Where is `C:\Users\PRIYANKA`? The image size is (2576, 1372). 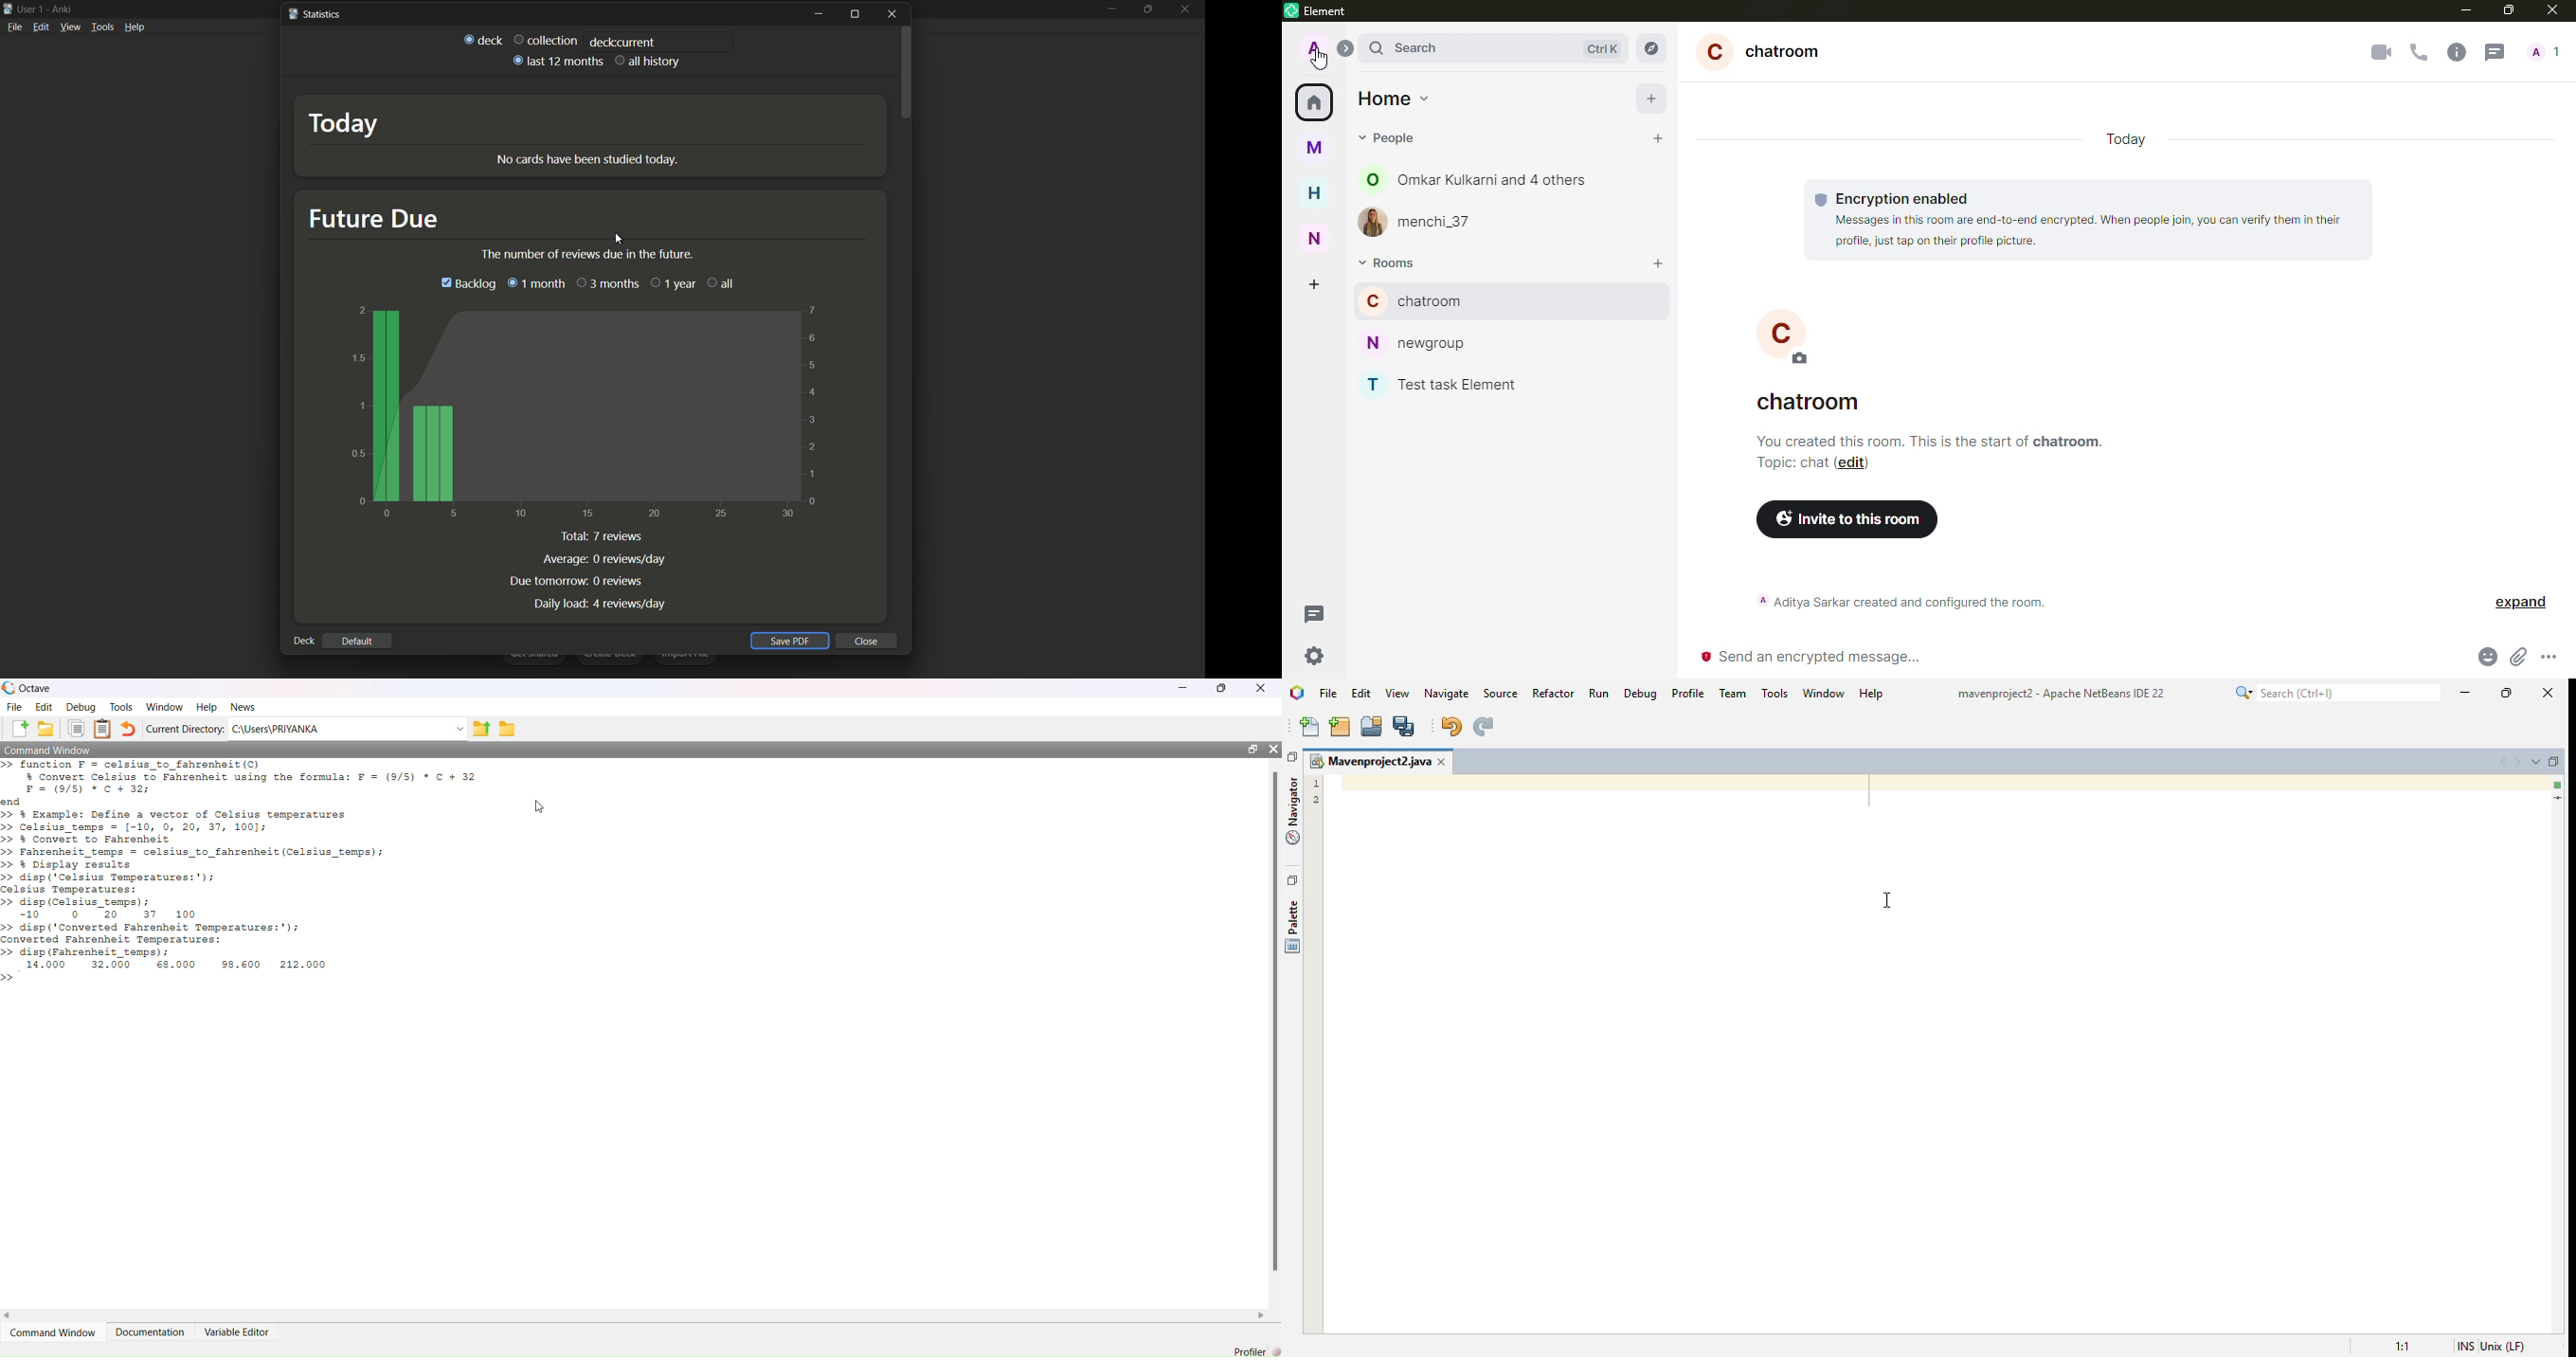 C:\Users\PRIYANKA is located at coordinates (338, 729).